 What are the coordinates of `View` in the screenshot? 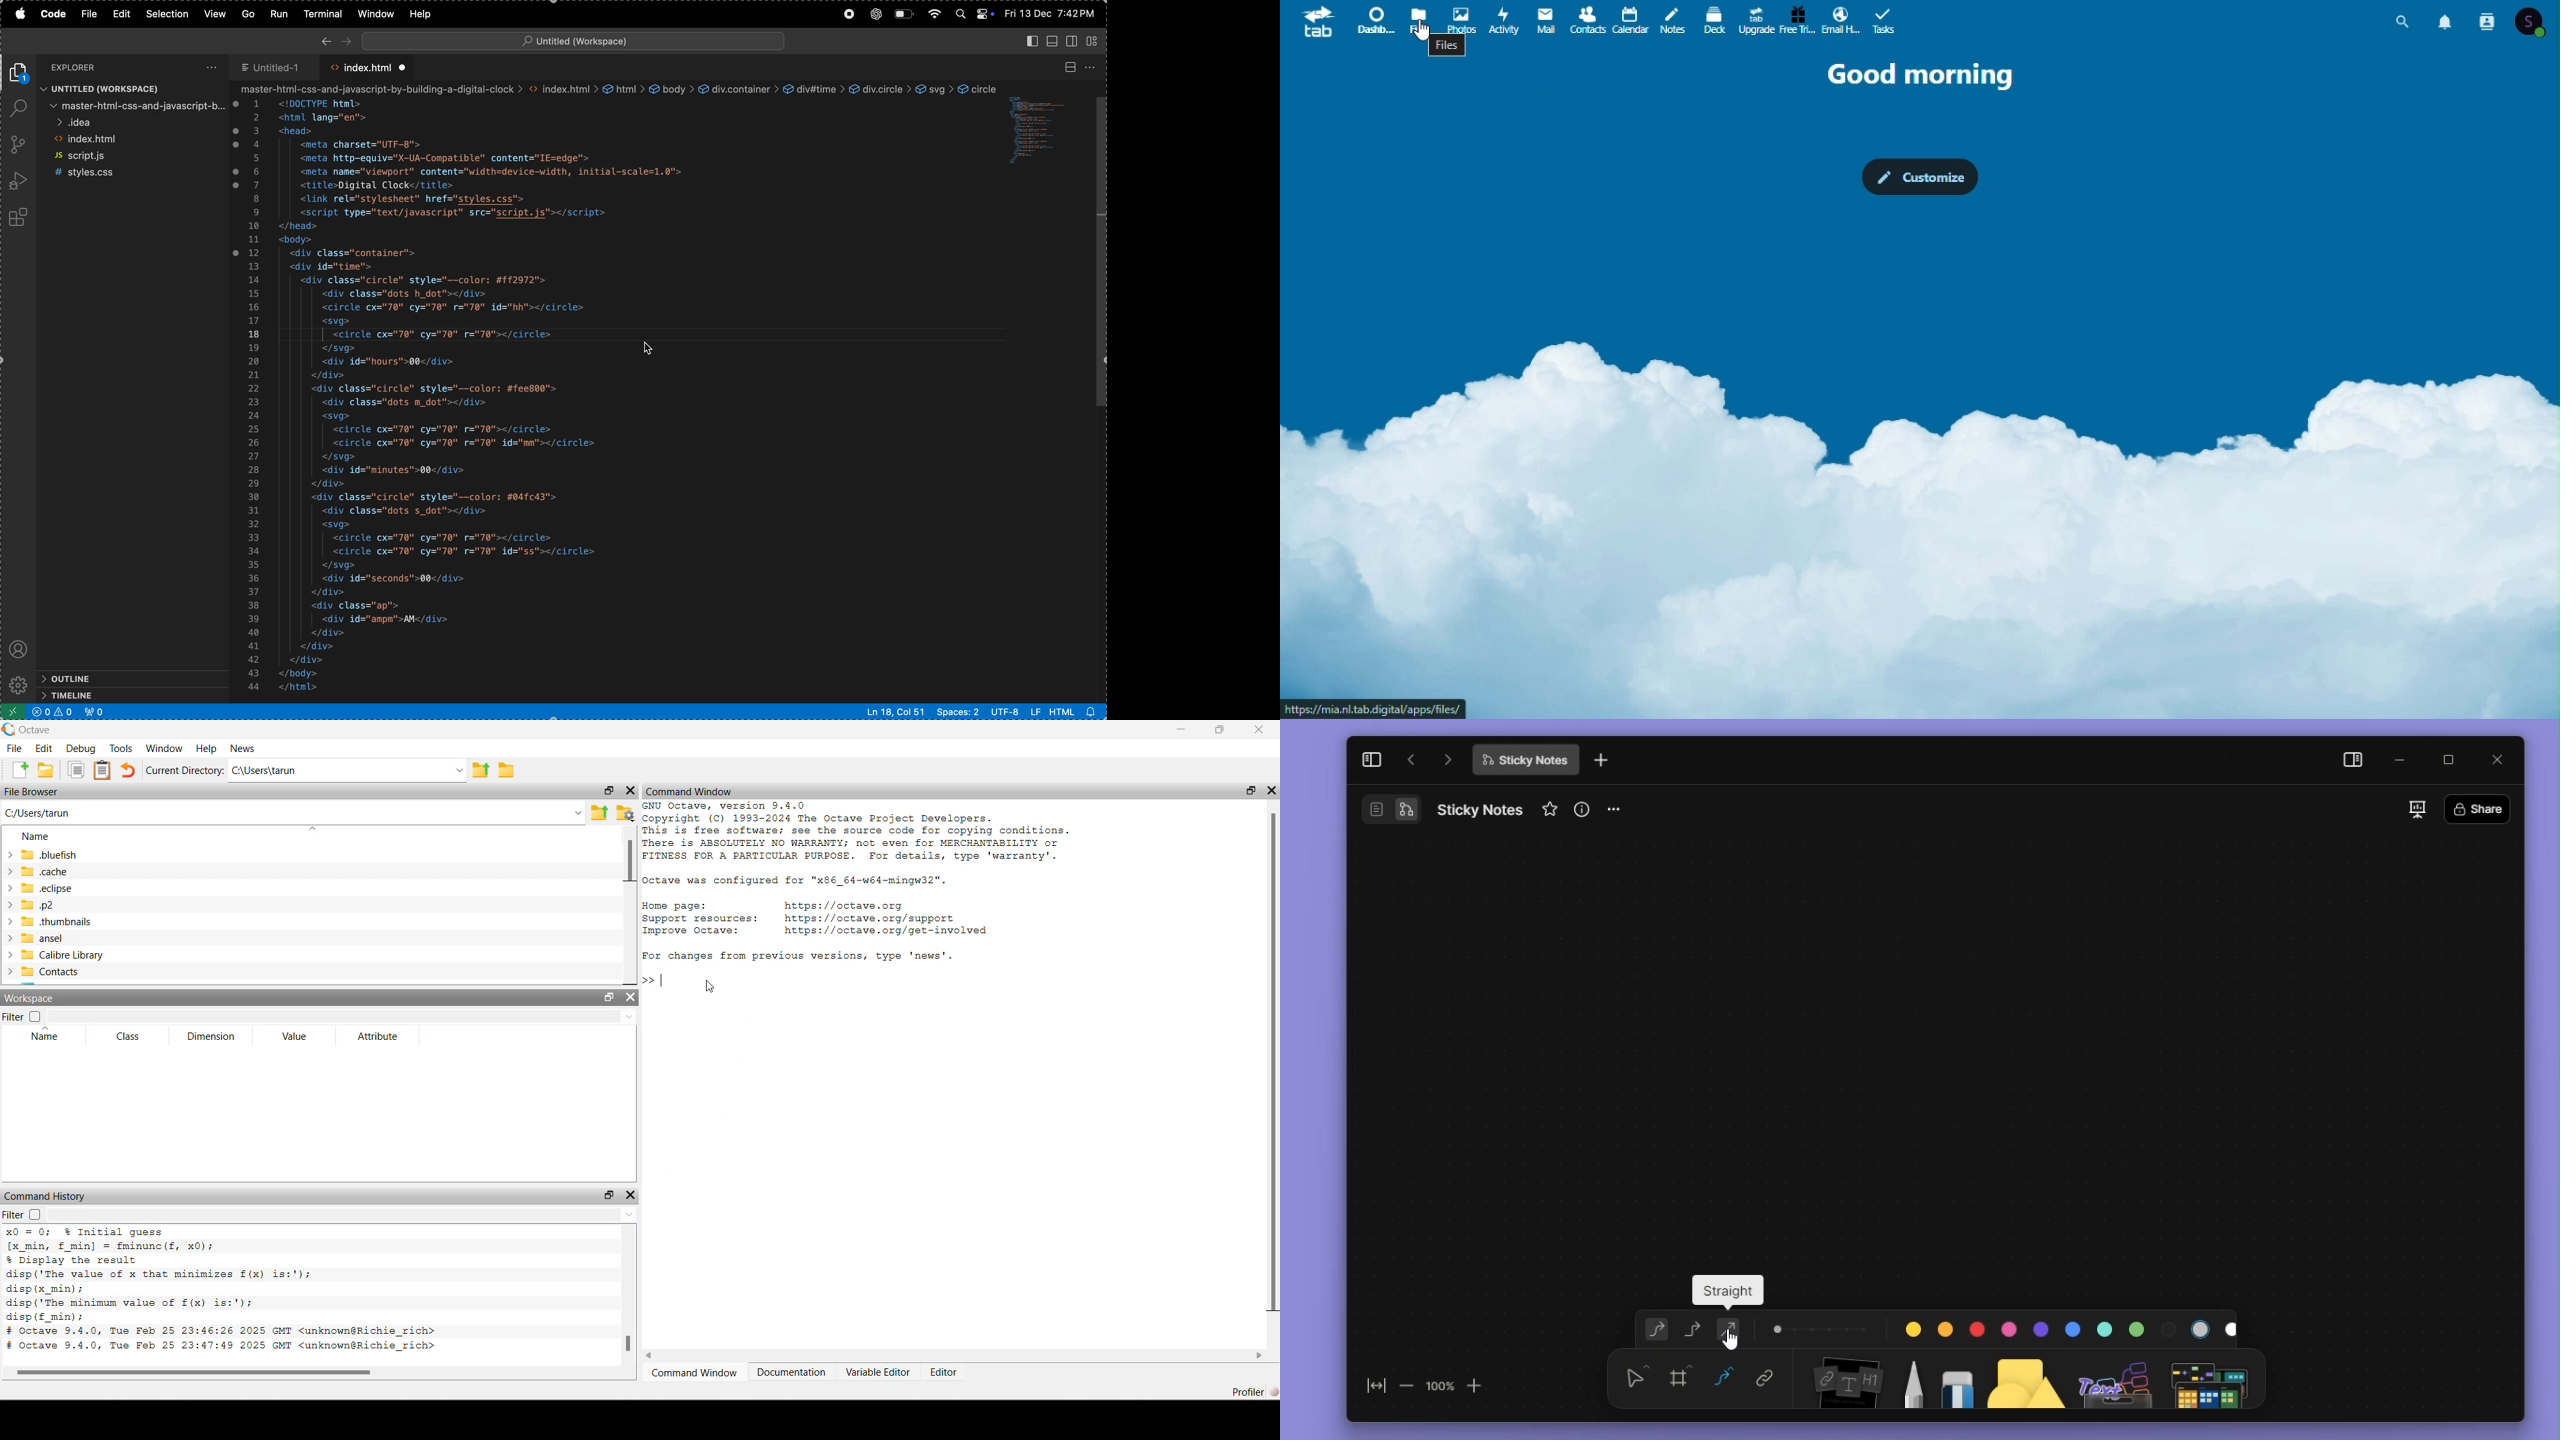 It's located at (216, 14).